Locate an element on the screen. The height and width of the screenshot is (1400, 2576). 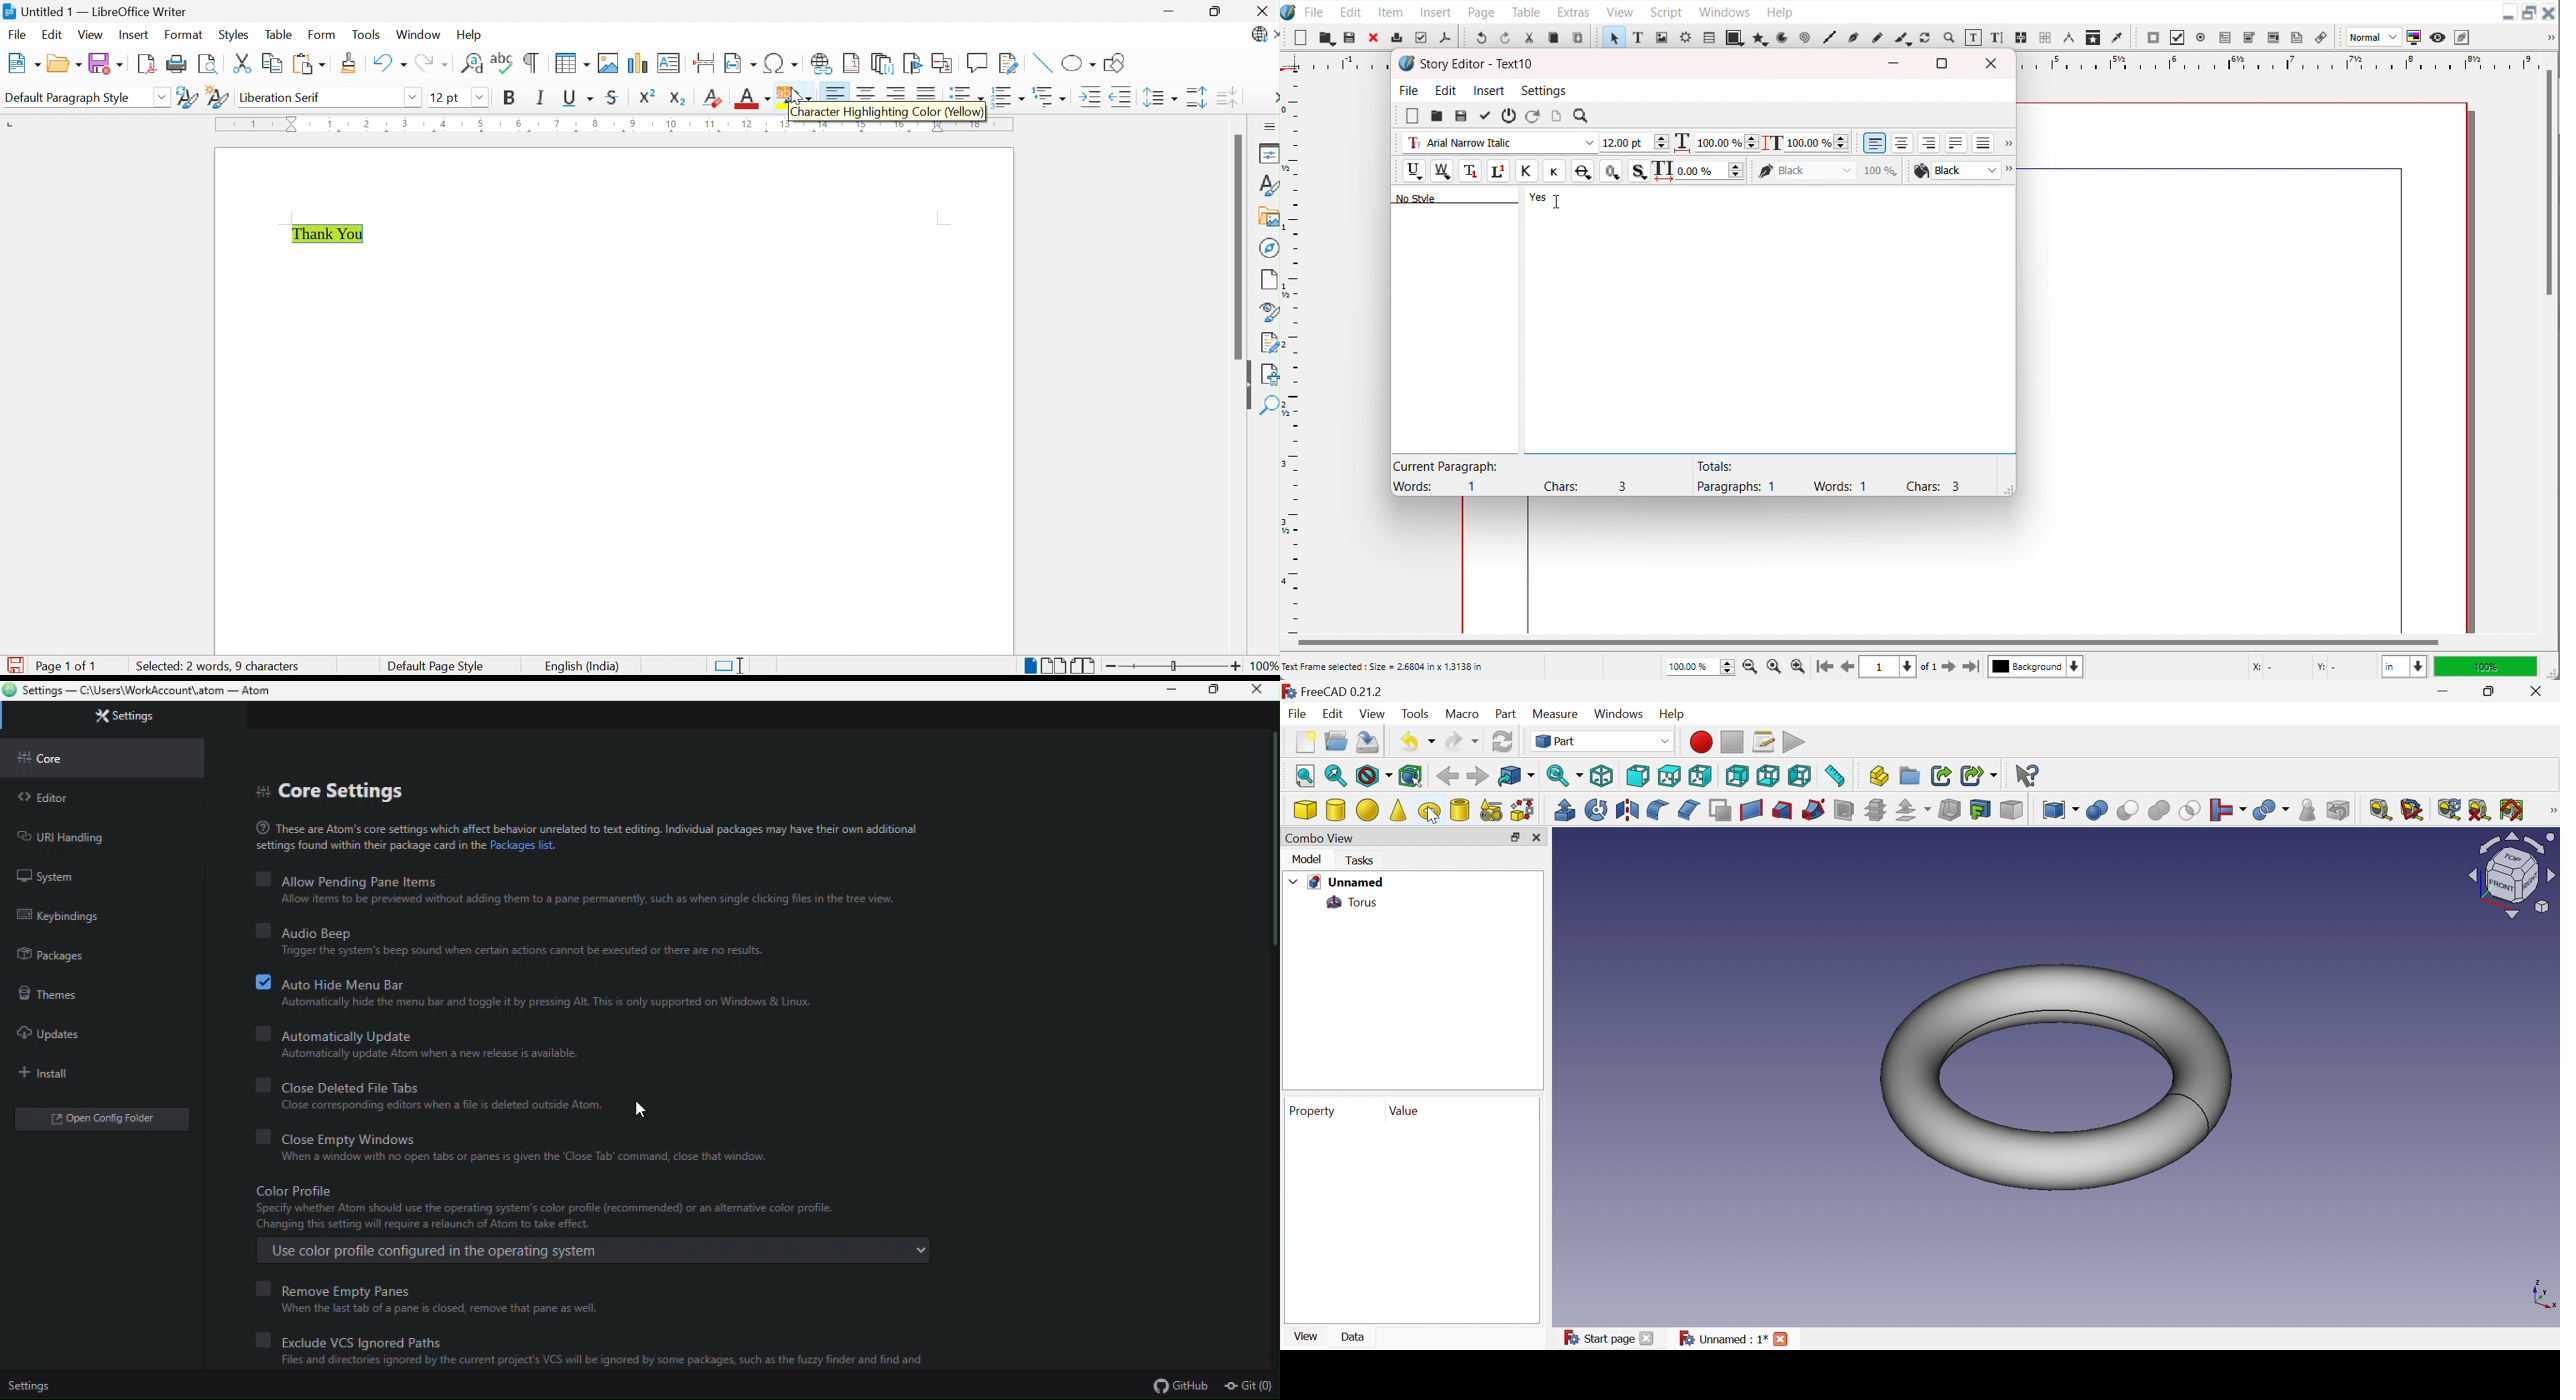
Vertical scroll bar is located at coordinates (2549, 184).